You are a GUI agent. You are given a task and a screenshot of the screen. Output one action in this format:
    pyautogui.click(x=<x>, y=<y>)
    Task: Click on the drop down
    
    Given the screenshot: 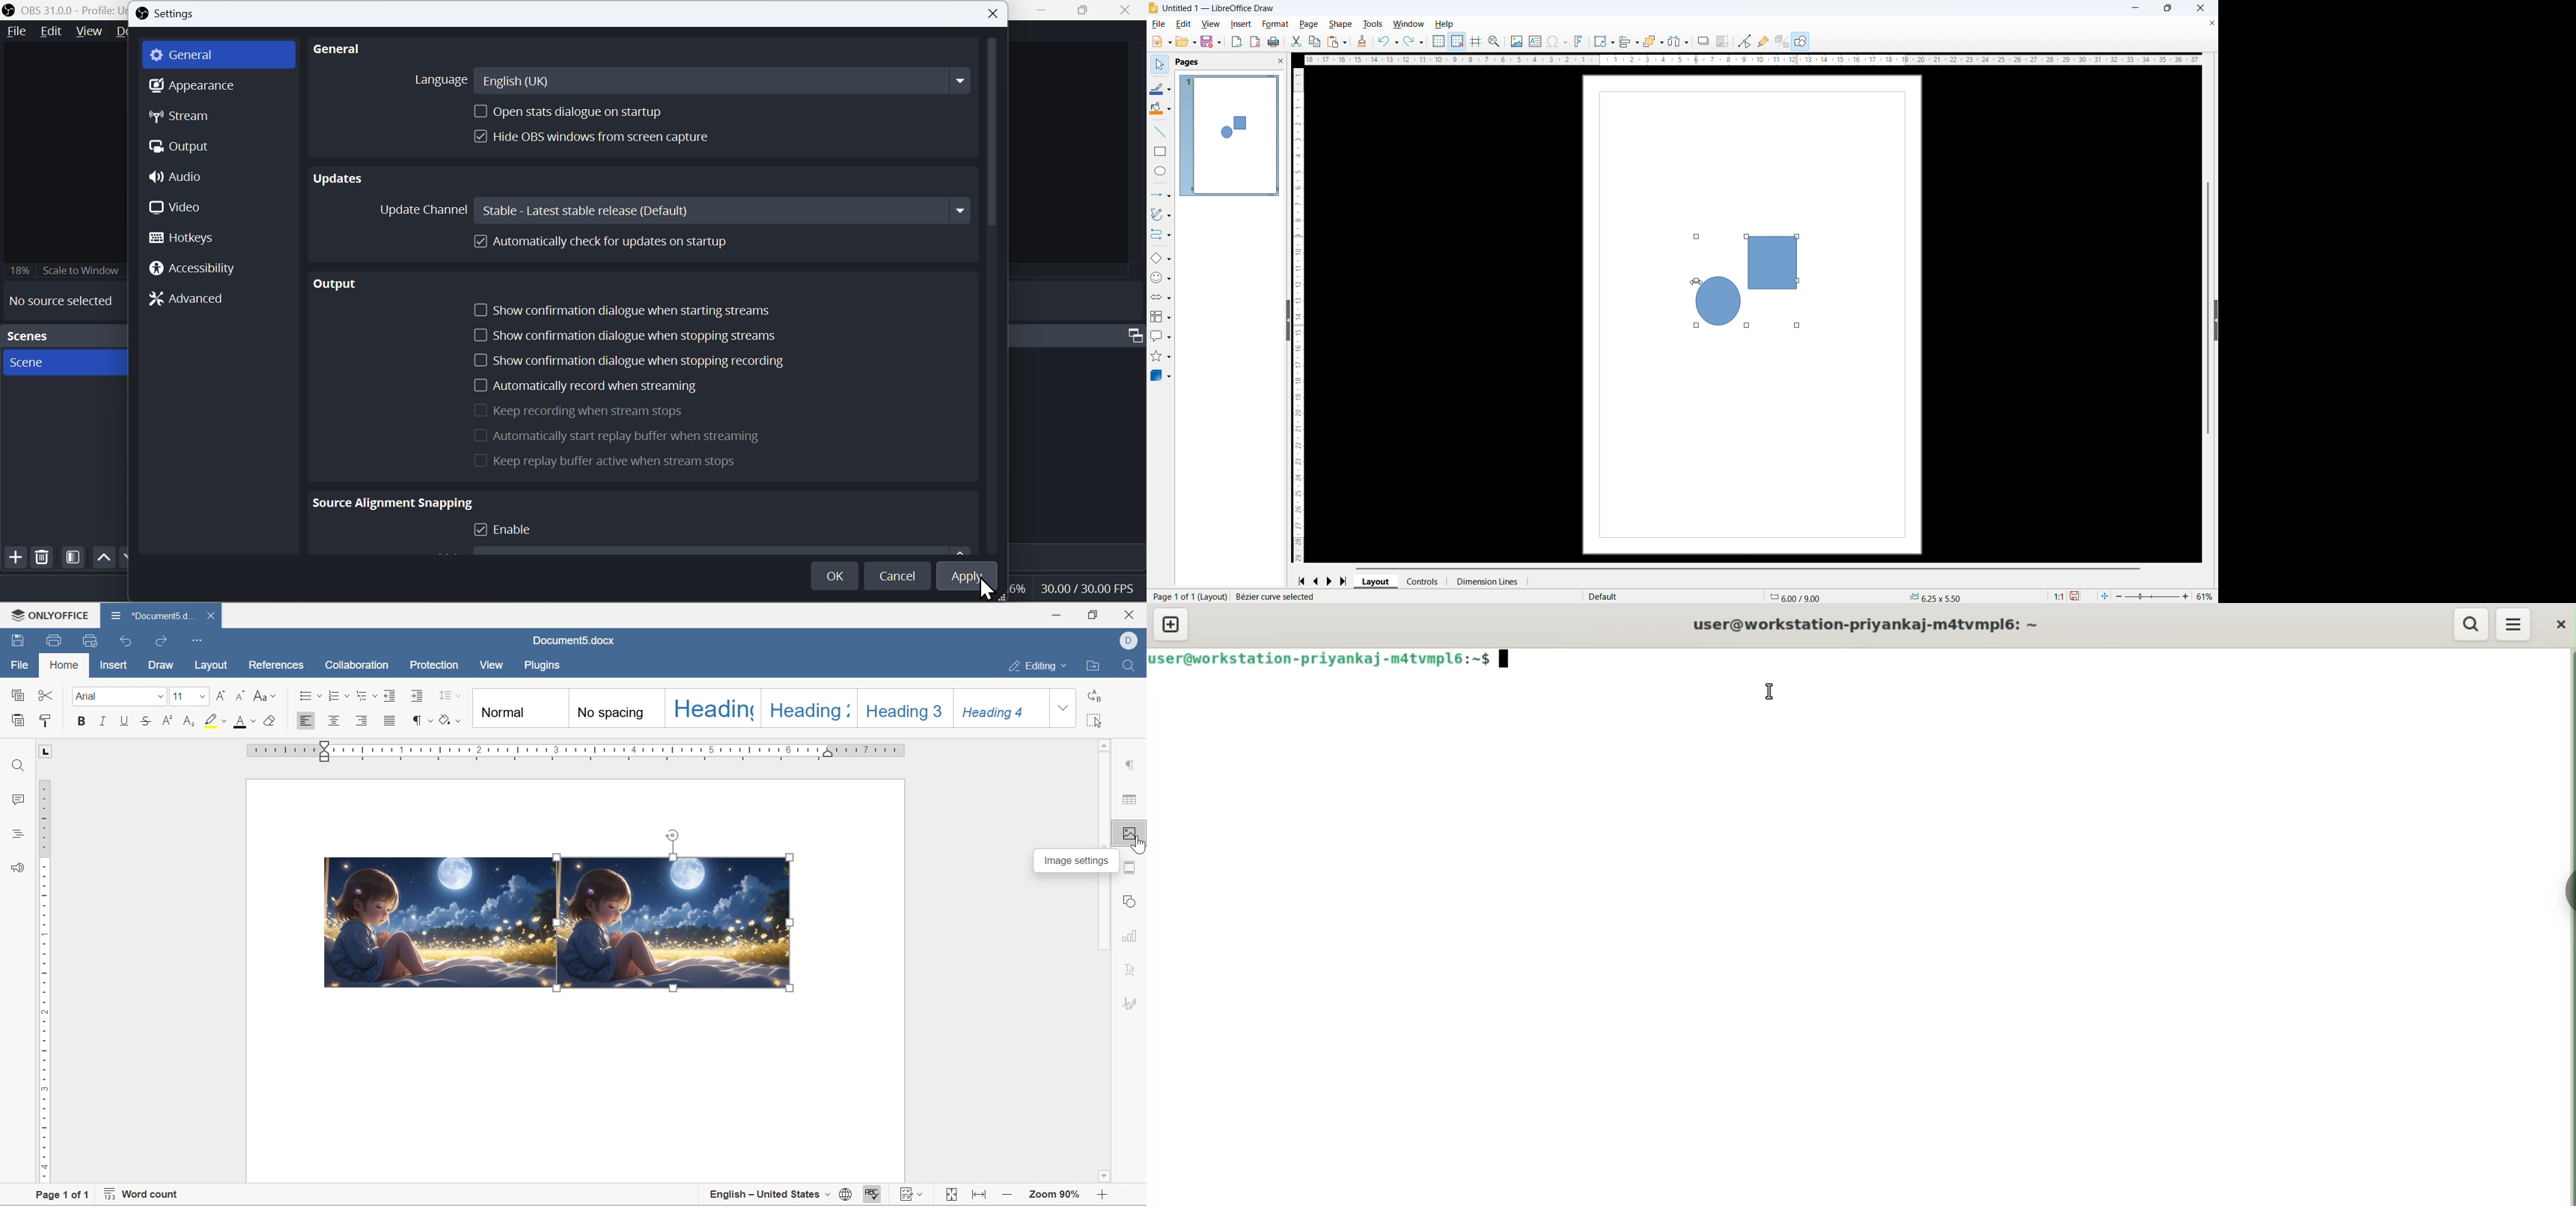 What is the action you would take?
    pyautogui.click(x=201, y=697)
    